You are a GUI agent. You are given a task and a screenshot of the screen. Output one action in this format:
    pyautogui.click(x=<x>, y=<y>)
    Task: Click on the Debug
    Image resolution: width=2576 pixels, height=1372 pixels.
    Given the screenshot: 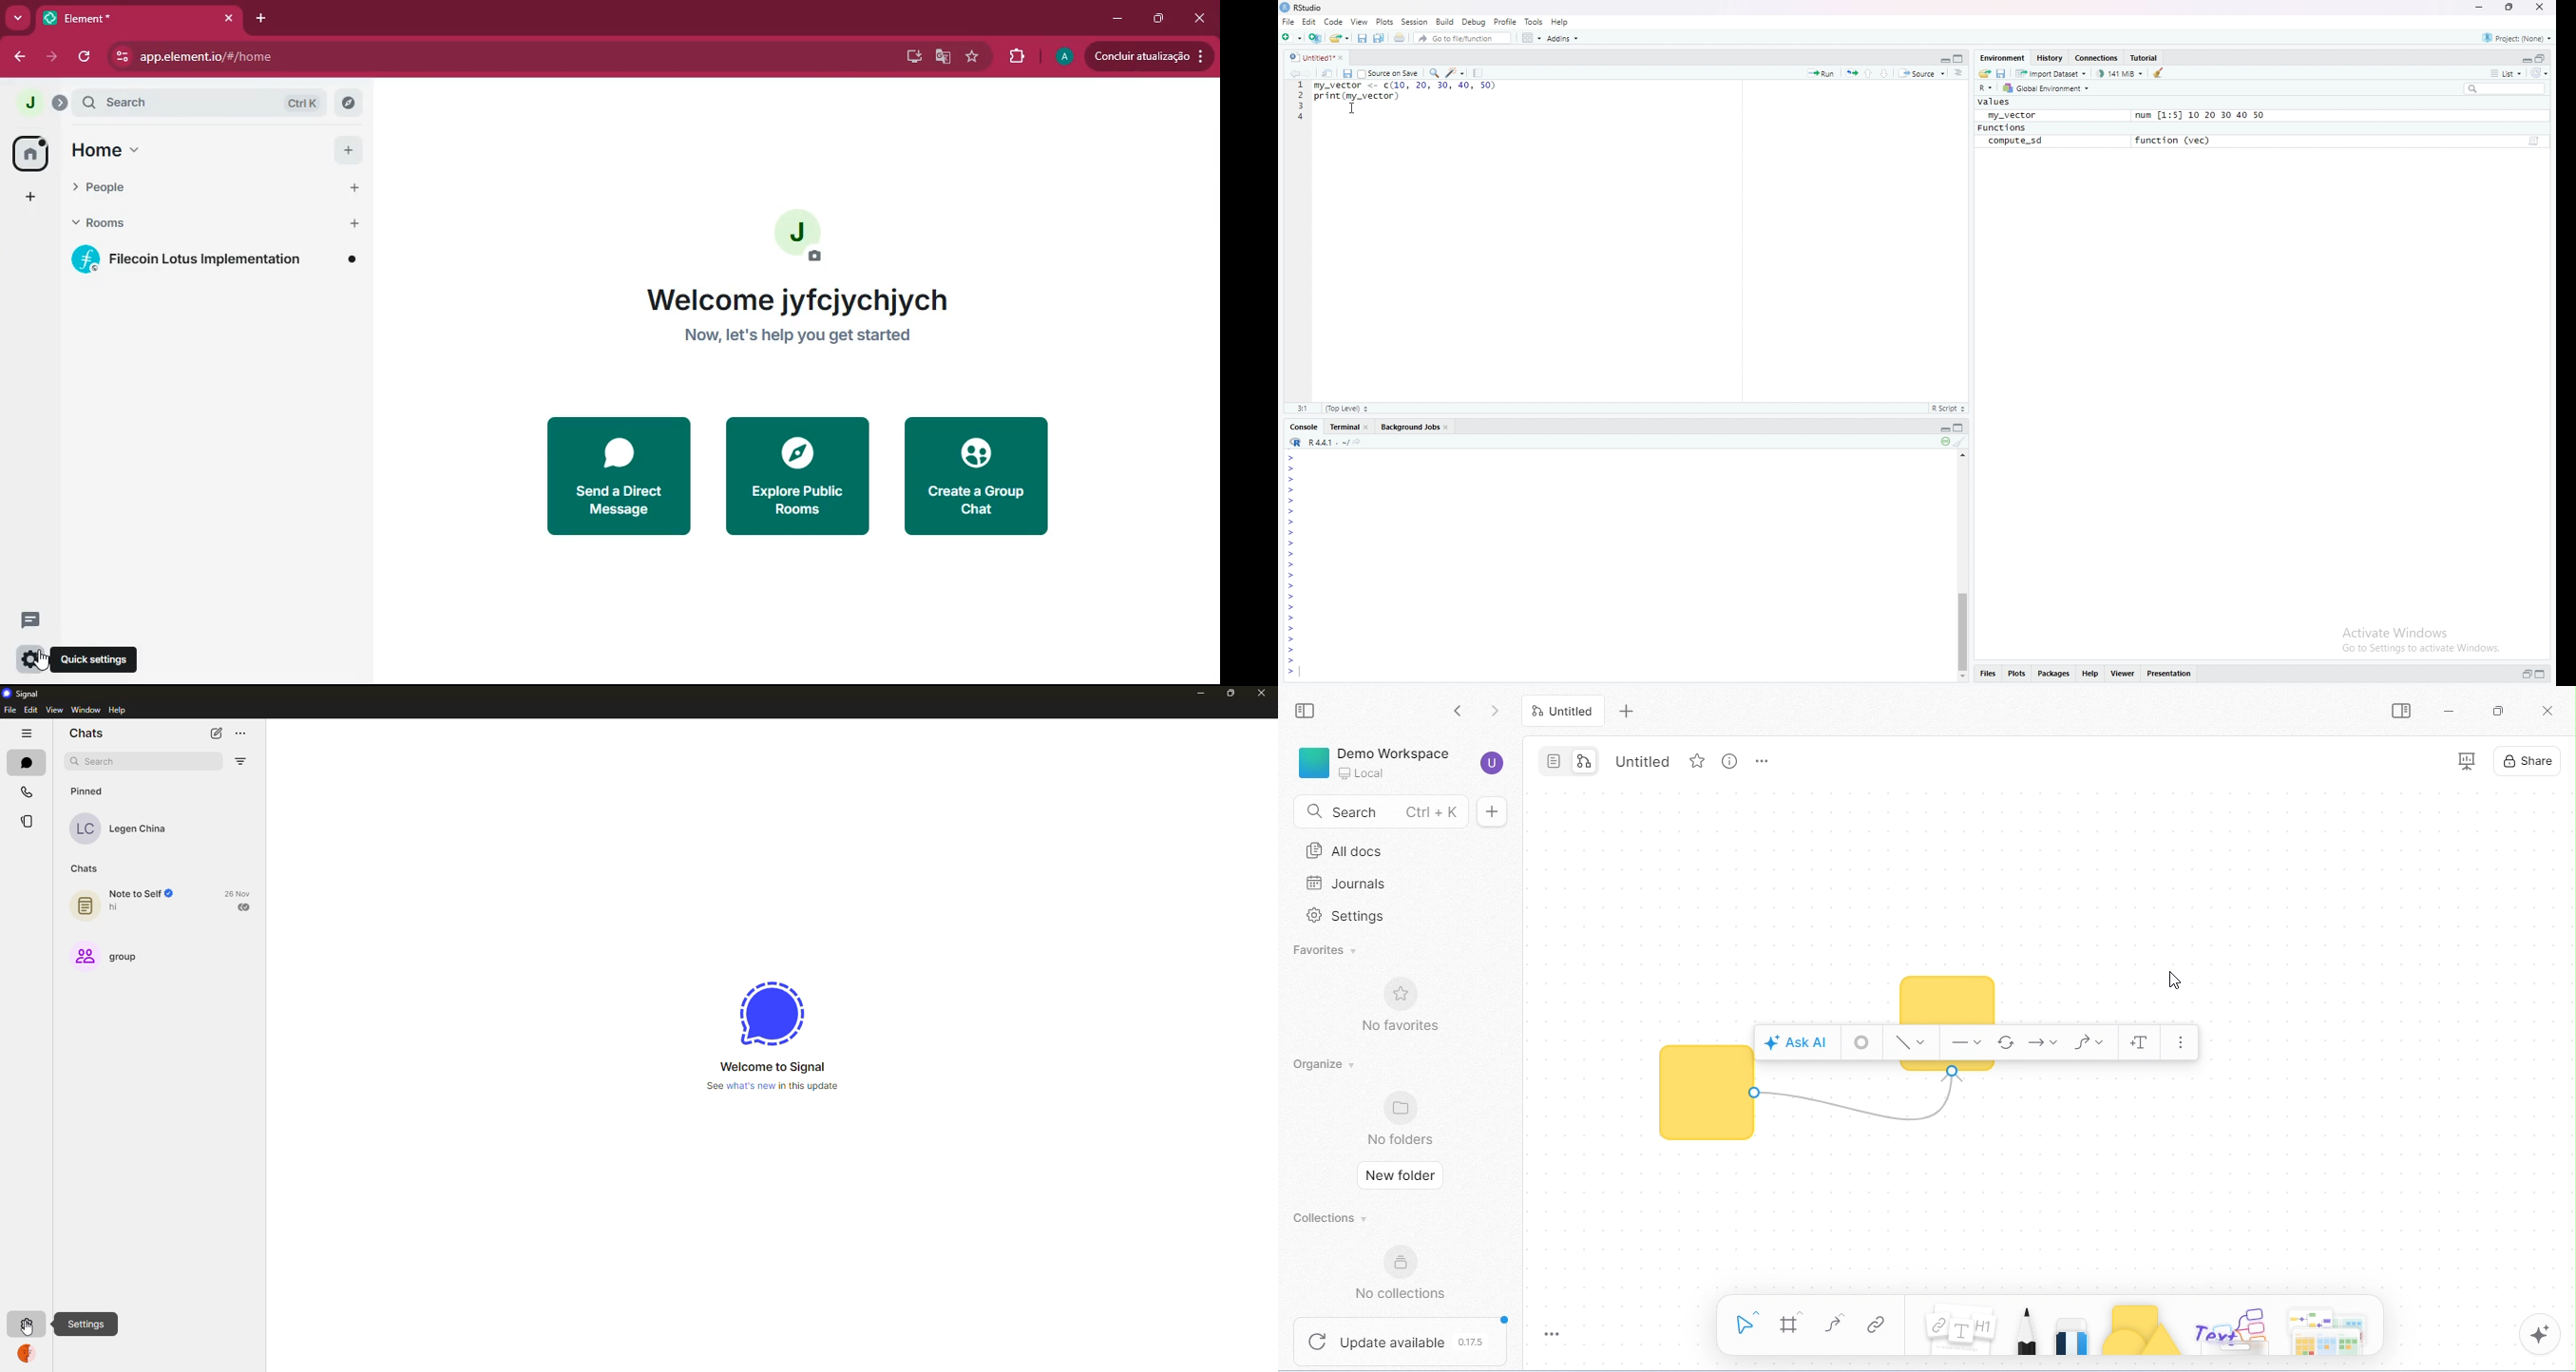 What is the action you would take?
    pyautogui.click(x=1474, y=21)
    